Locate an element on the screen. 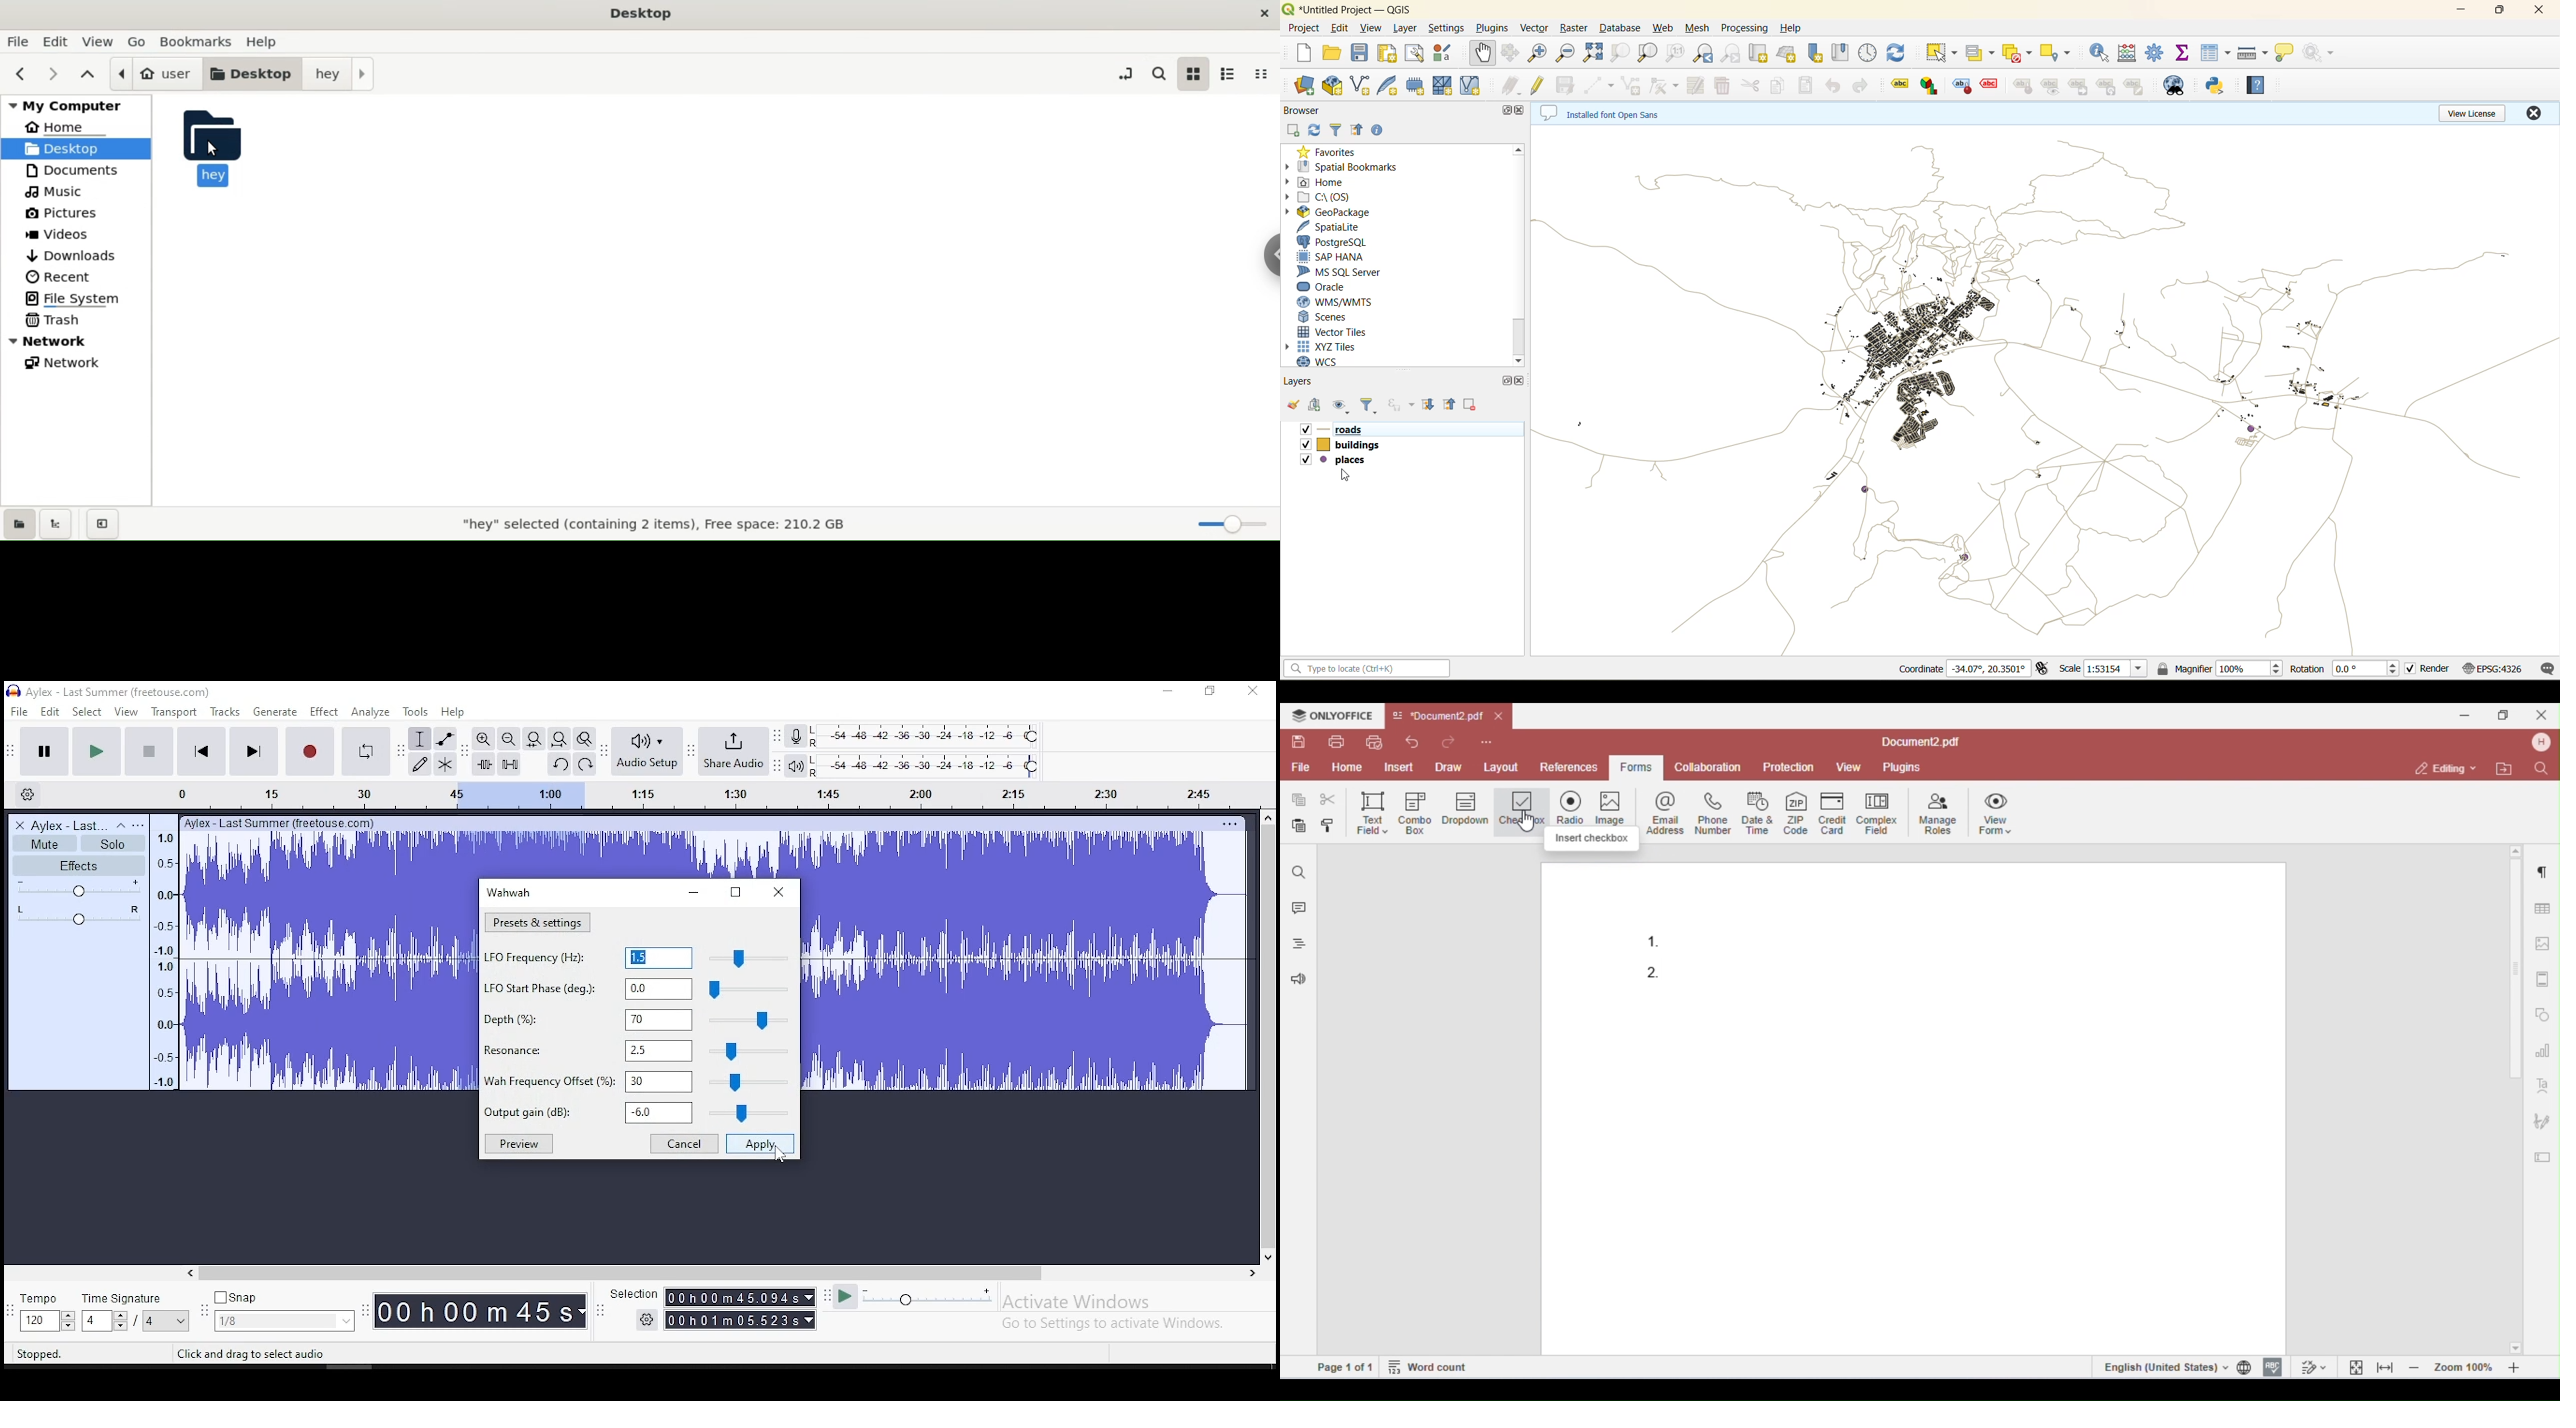 Image resolution: width=2576 pixels, height=1428 pixels. move a label and diagram is located at coordinates (2082, 85).